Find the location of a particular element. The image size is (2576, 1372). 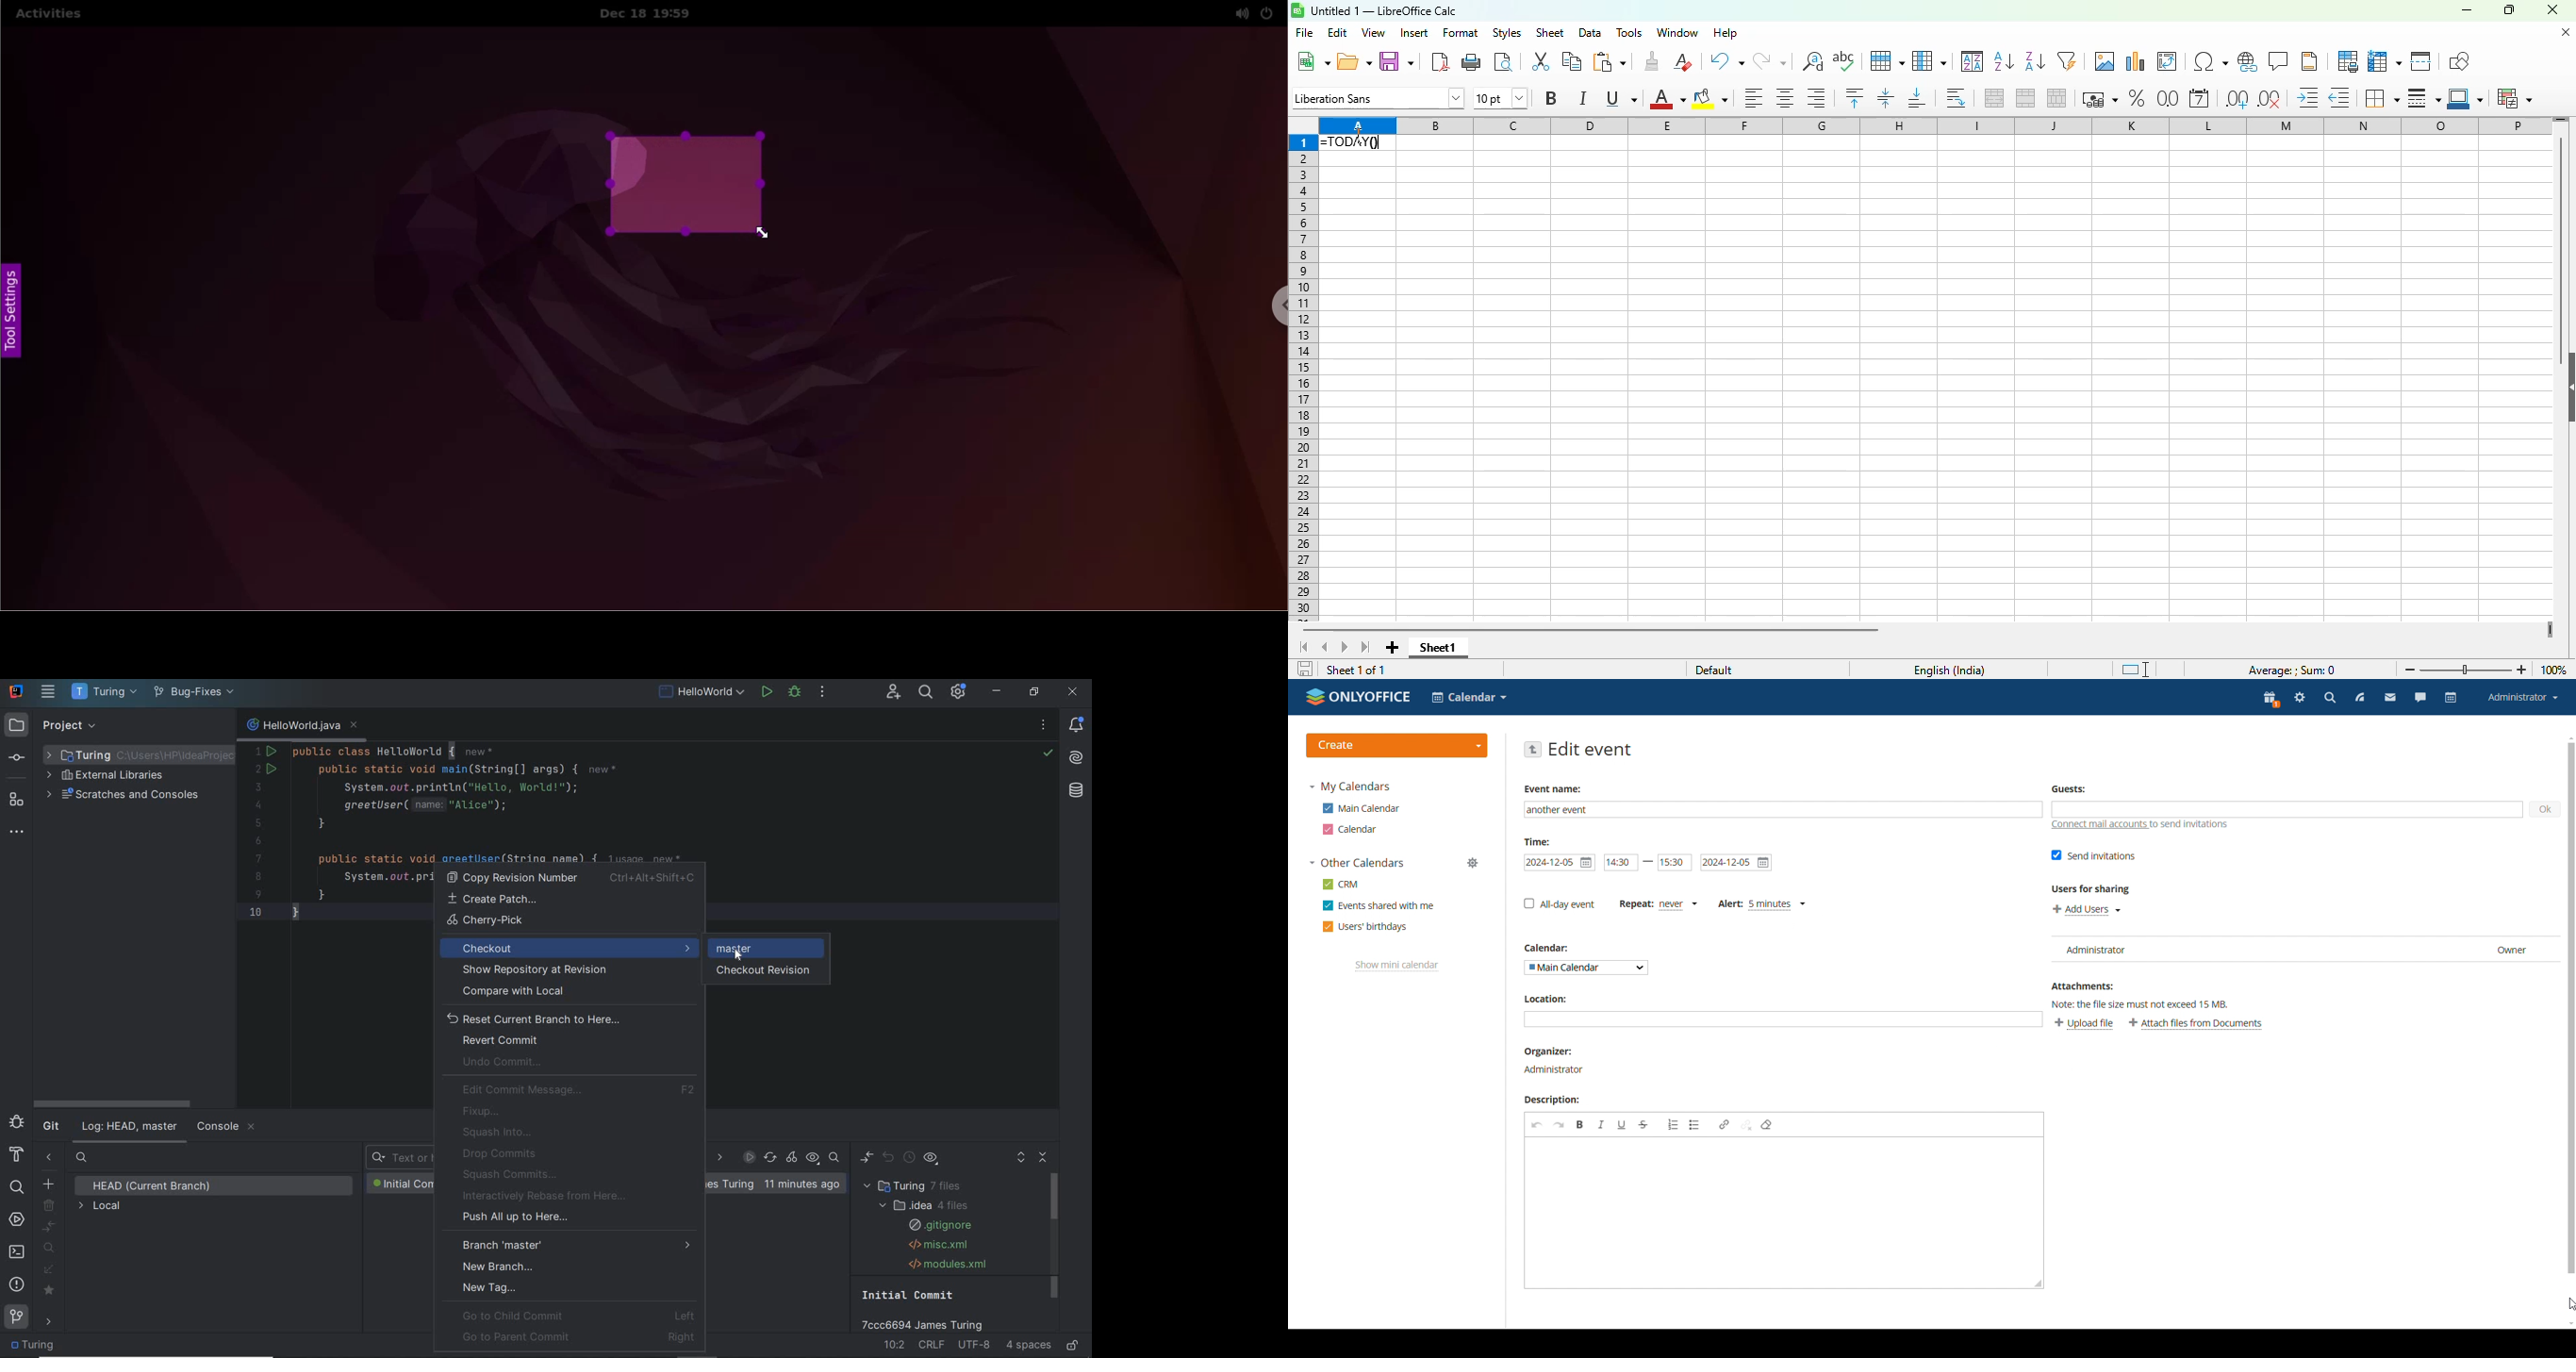

my calendars is located at coordinates (1350, 787).